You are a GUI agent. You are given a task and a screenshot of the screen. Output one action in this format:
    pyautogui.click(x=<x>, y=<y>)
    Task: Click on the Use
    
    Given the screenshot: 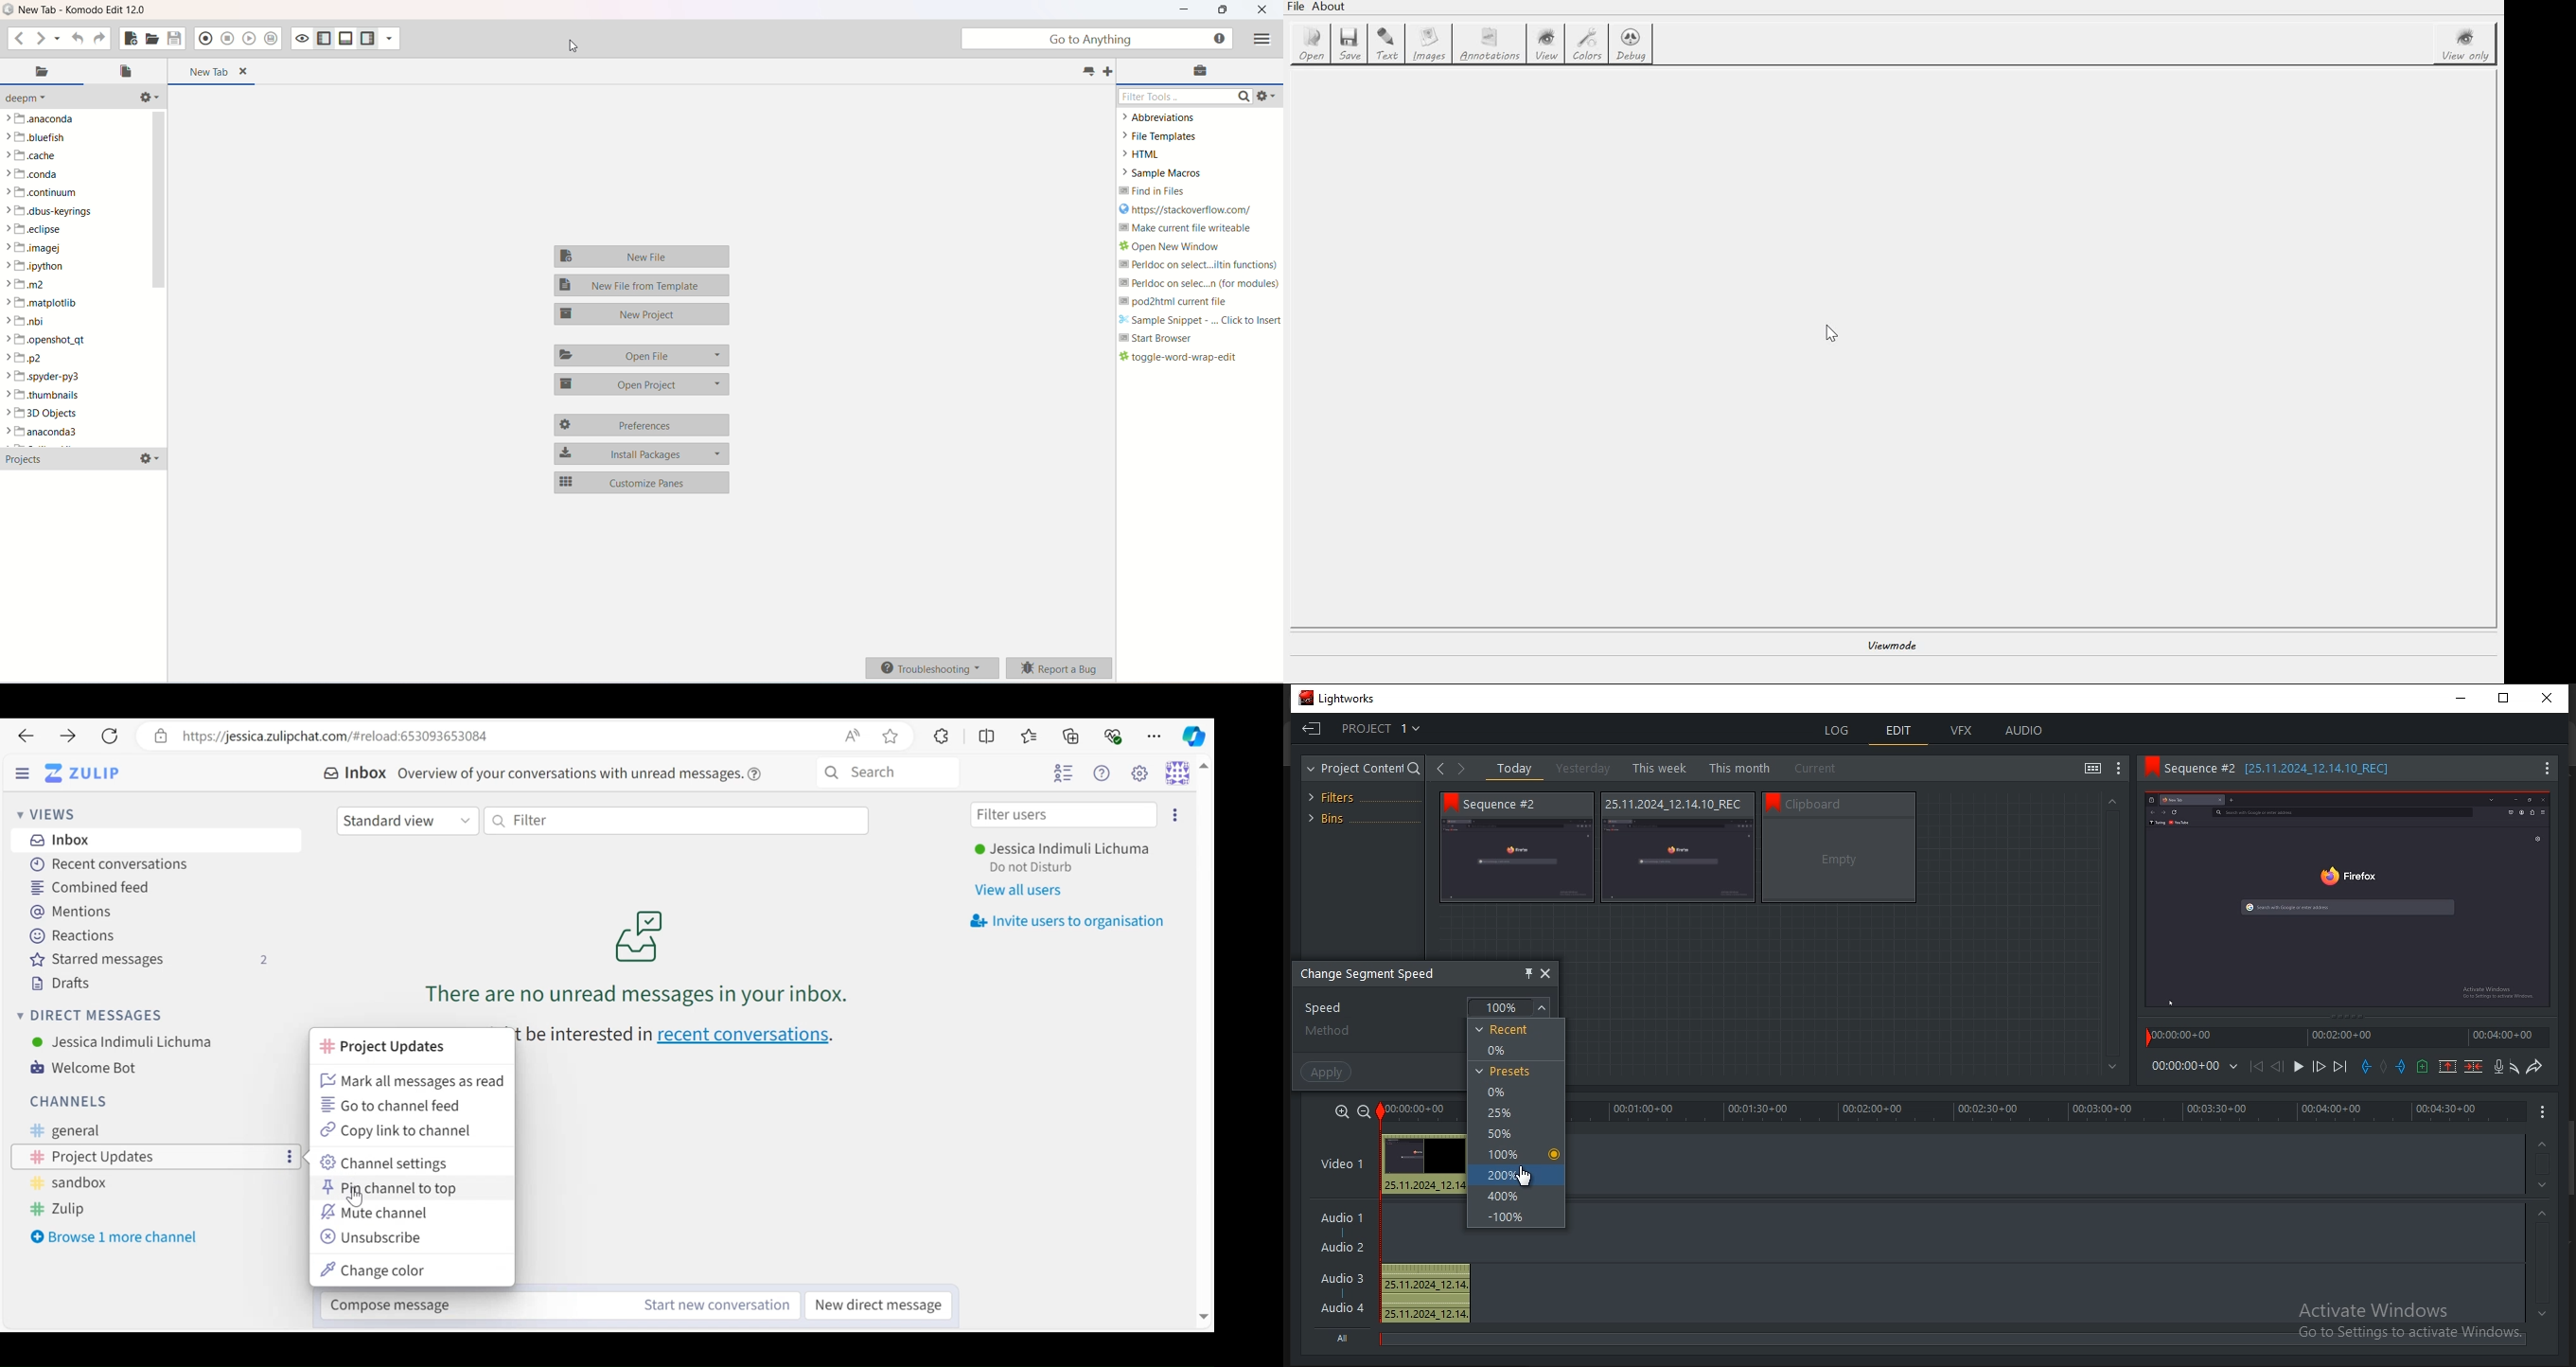 What is the action you would take?
    pyautogui.click(x=123, y=1041)
    